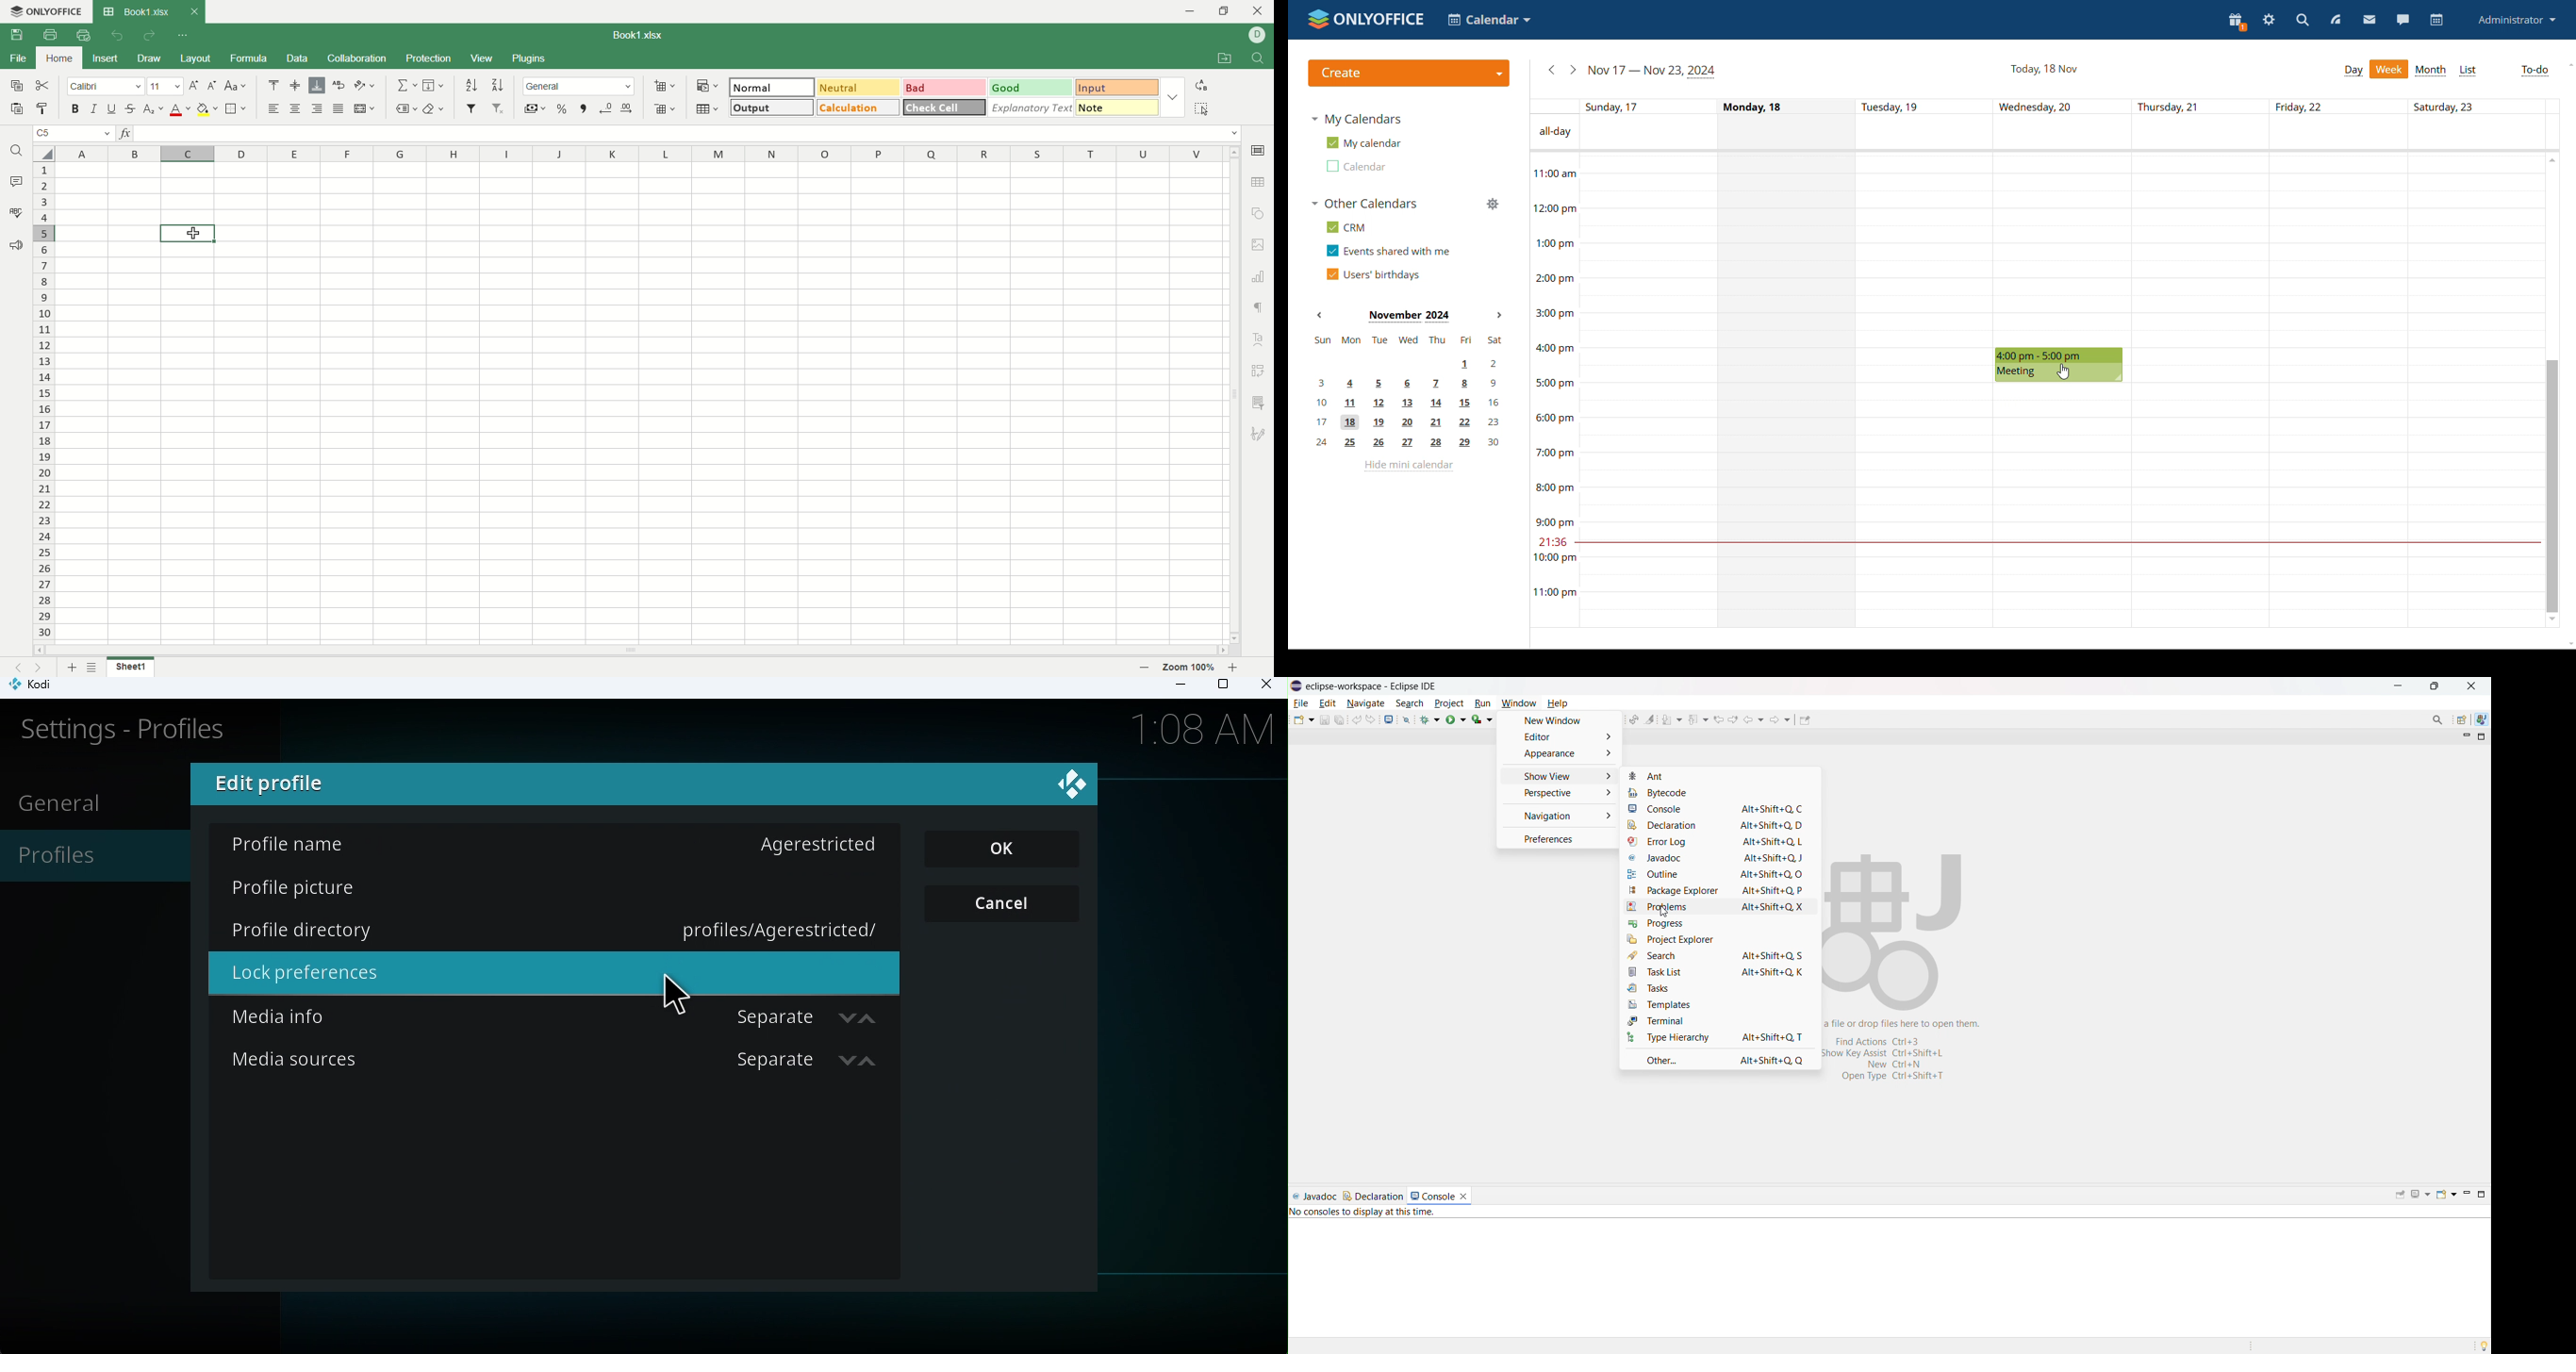 The image size is (2576, 1372). Describe the element at coordinates (43, 109) in the screenshot. I see `copy style` at that location.